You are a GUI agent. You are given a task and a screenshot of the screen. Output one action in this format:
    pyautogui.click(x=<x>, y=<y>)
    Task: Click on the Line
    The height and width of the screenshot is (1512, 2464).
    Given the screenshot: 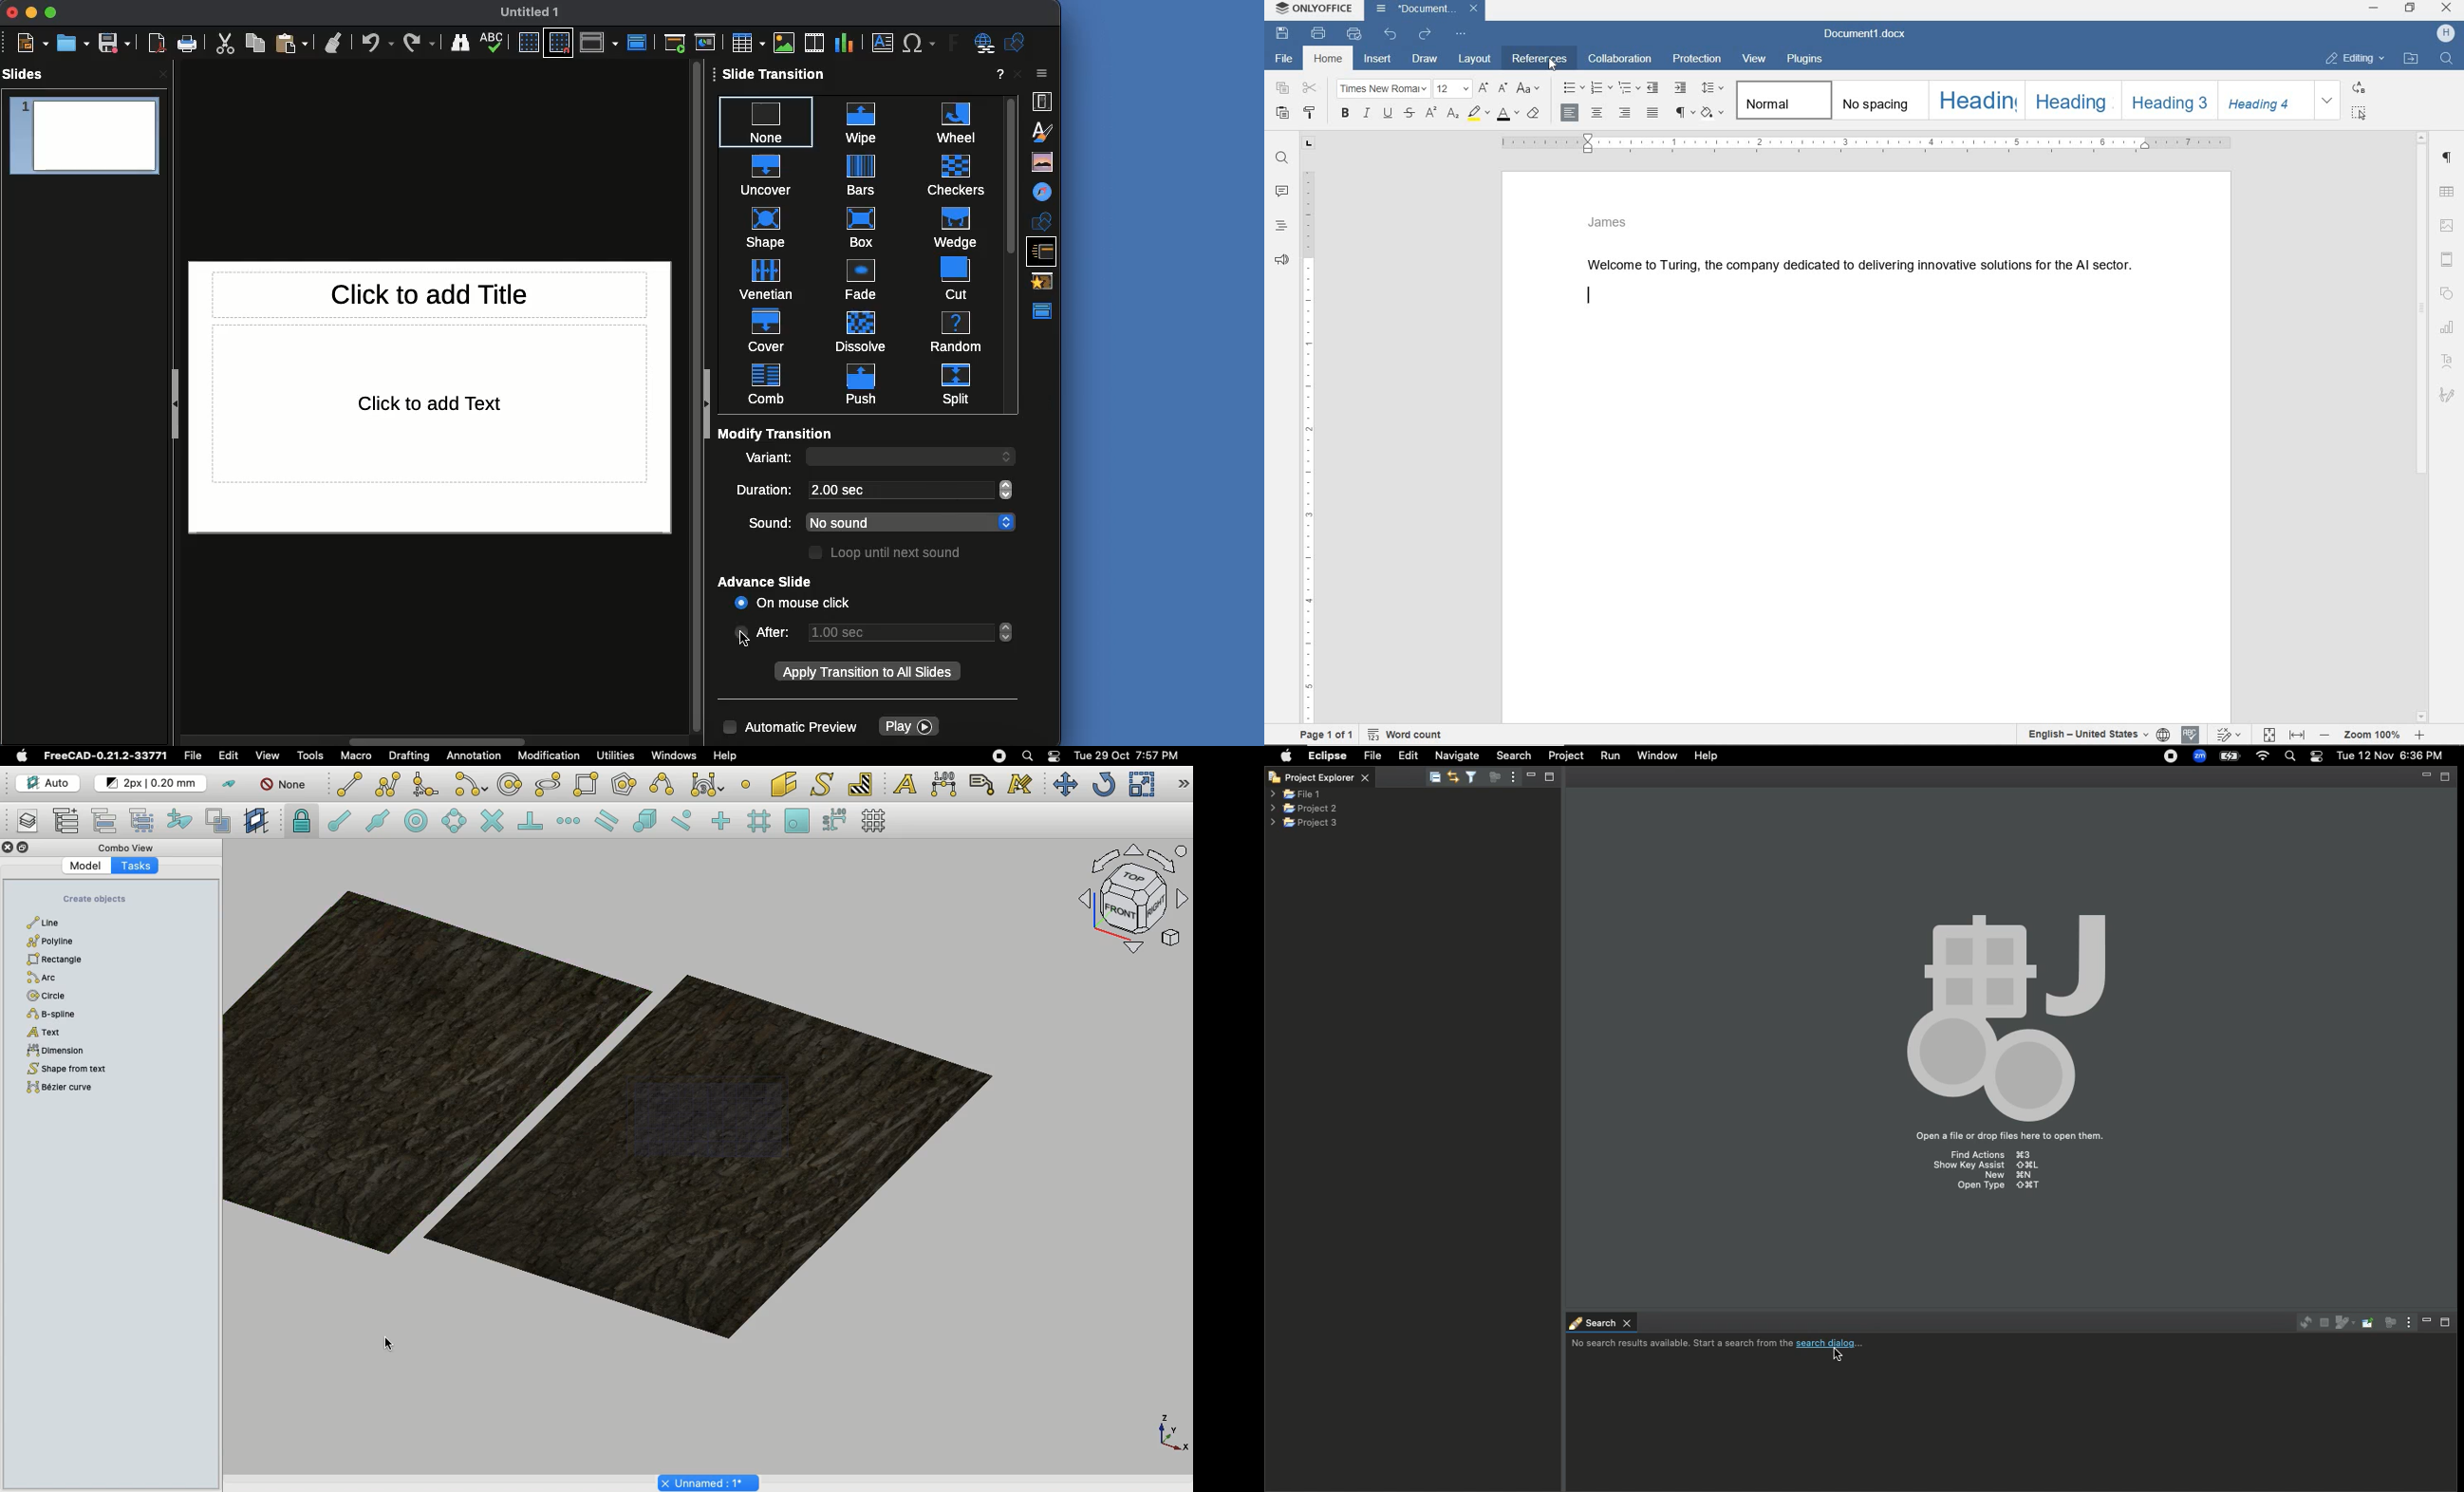 What is the action you would take?
    pyautogui.click(x=51, y=923)
    